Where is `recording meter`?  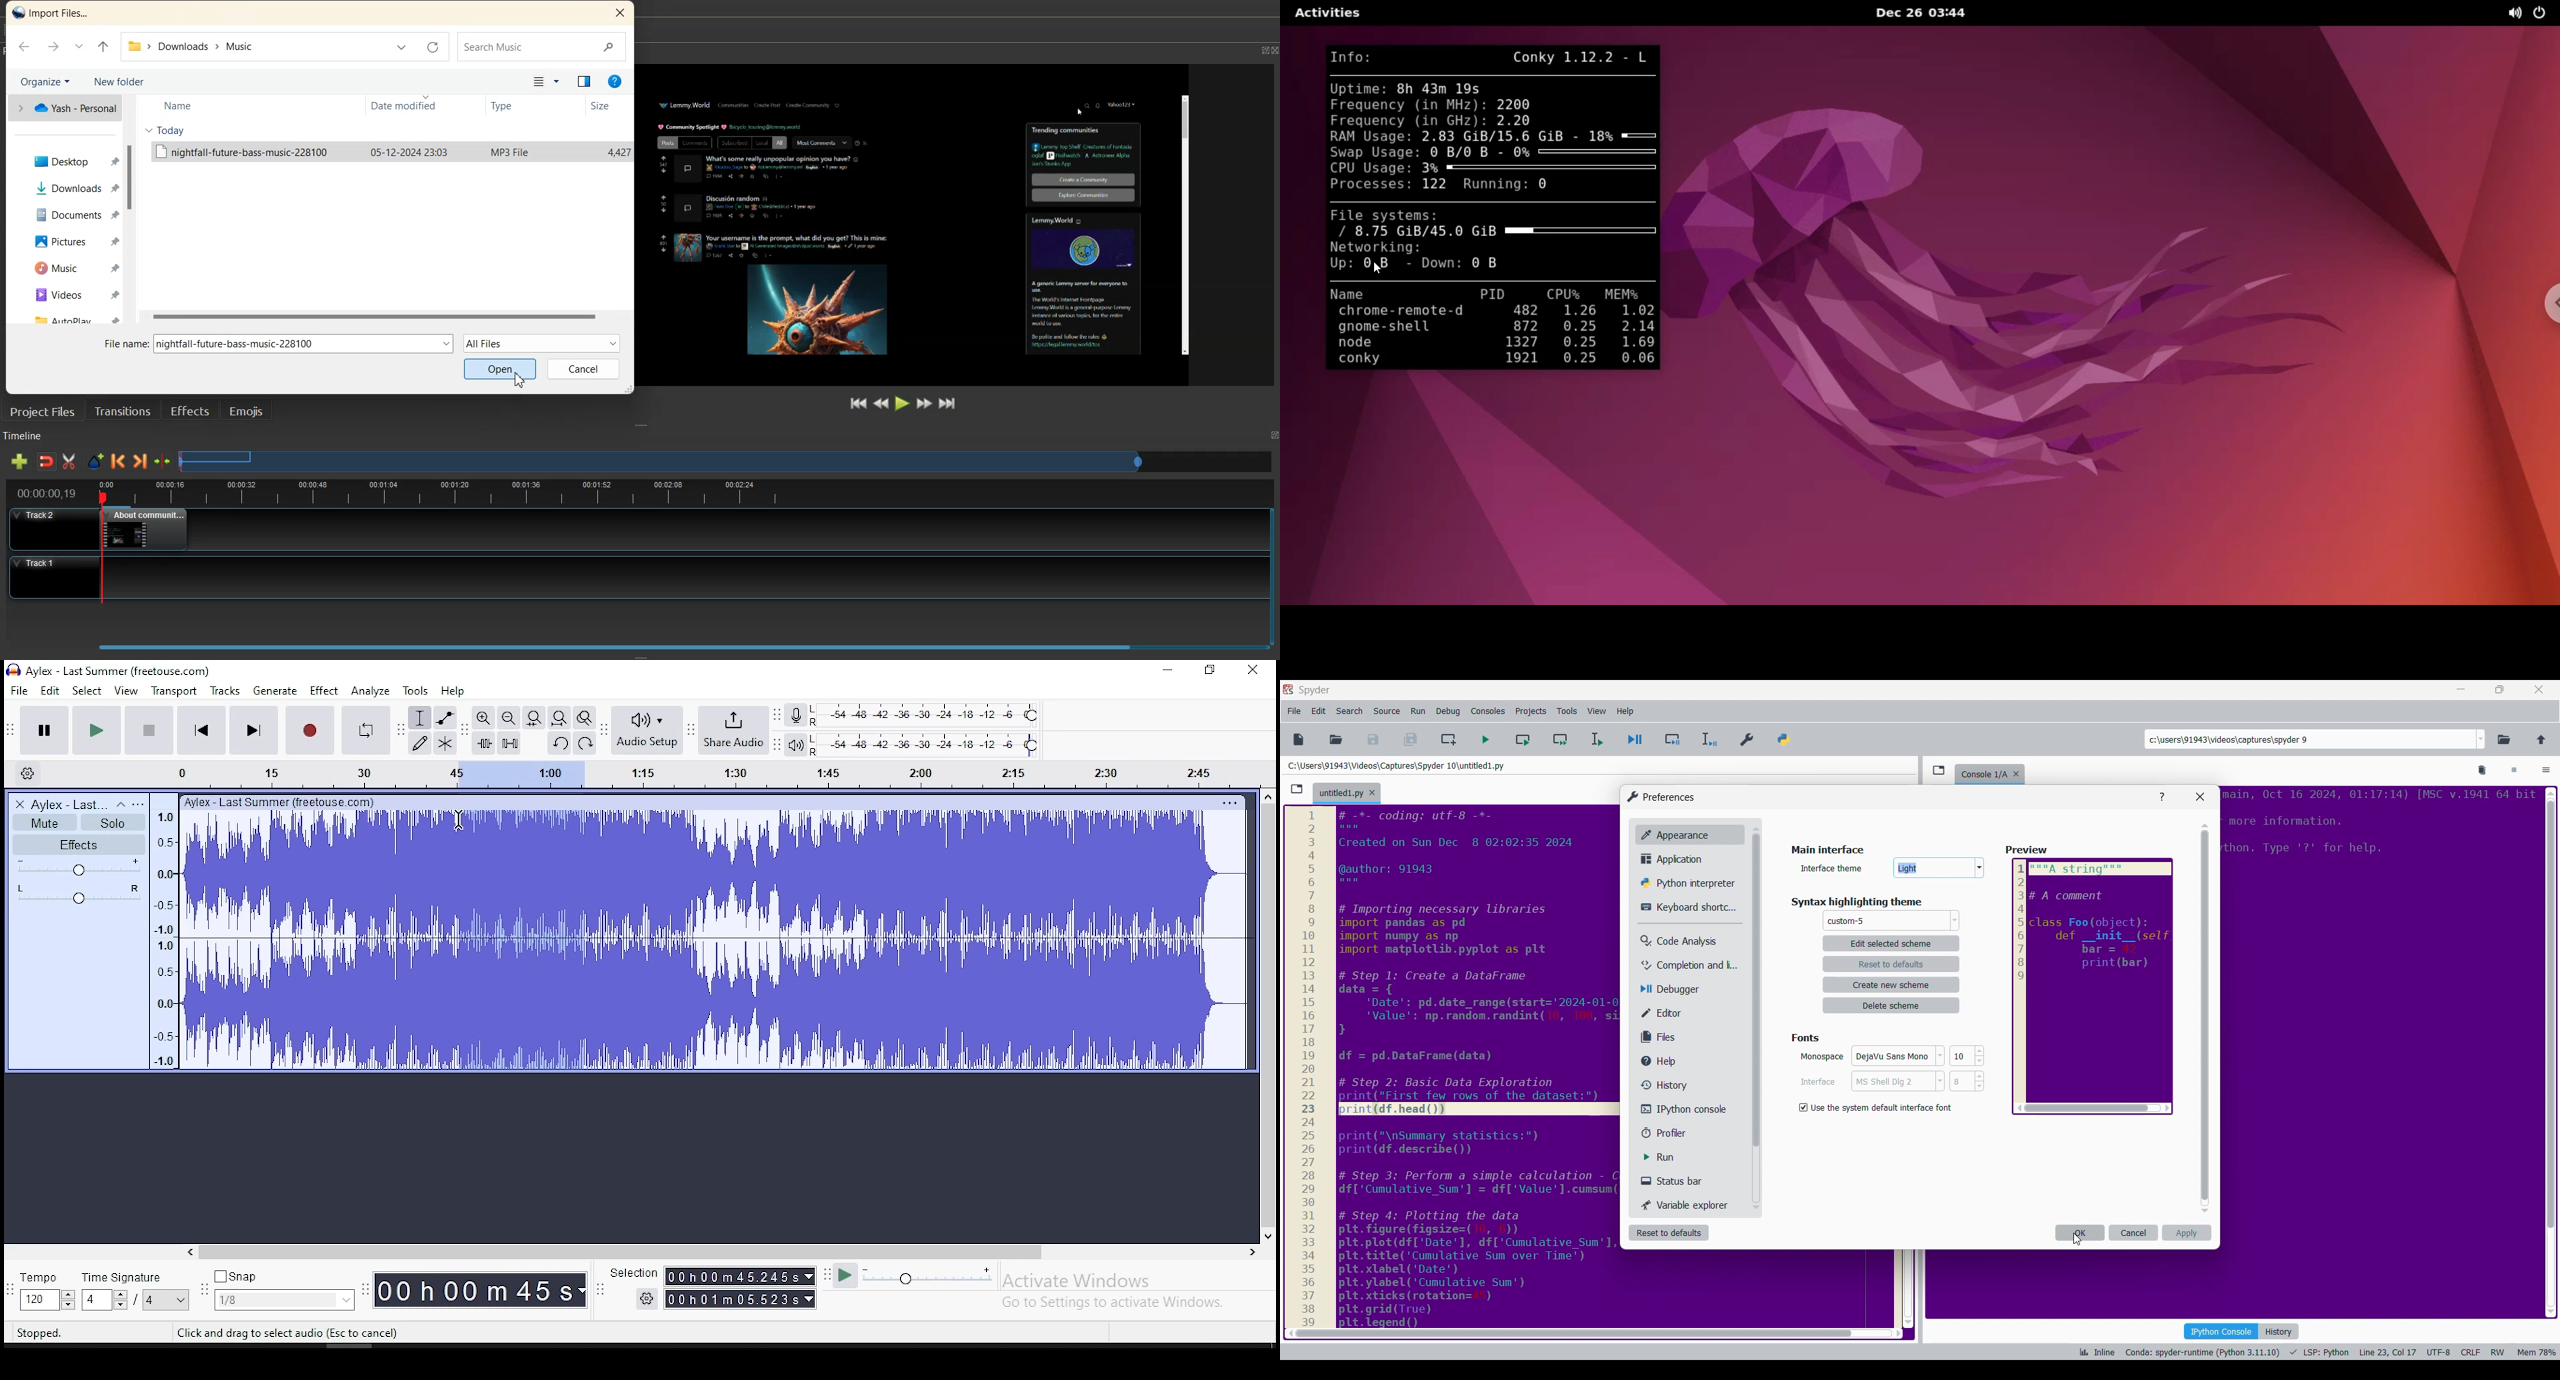 recording meter is located at coordinates (802, 713).